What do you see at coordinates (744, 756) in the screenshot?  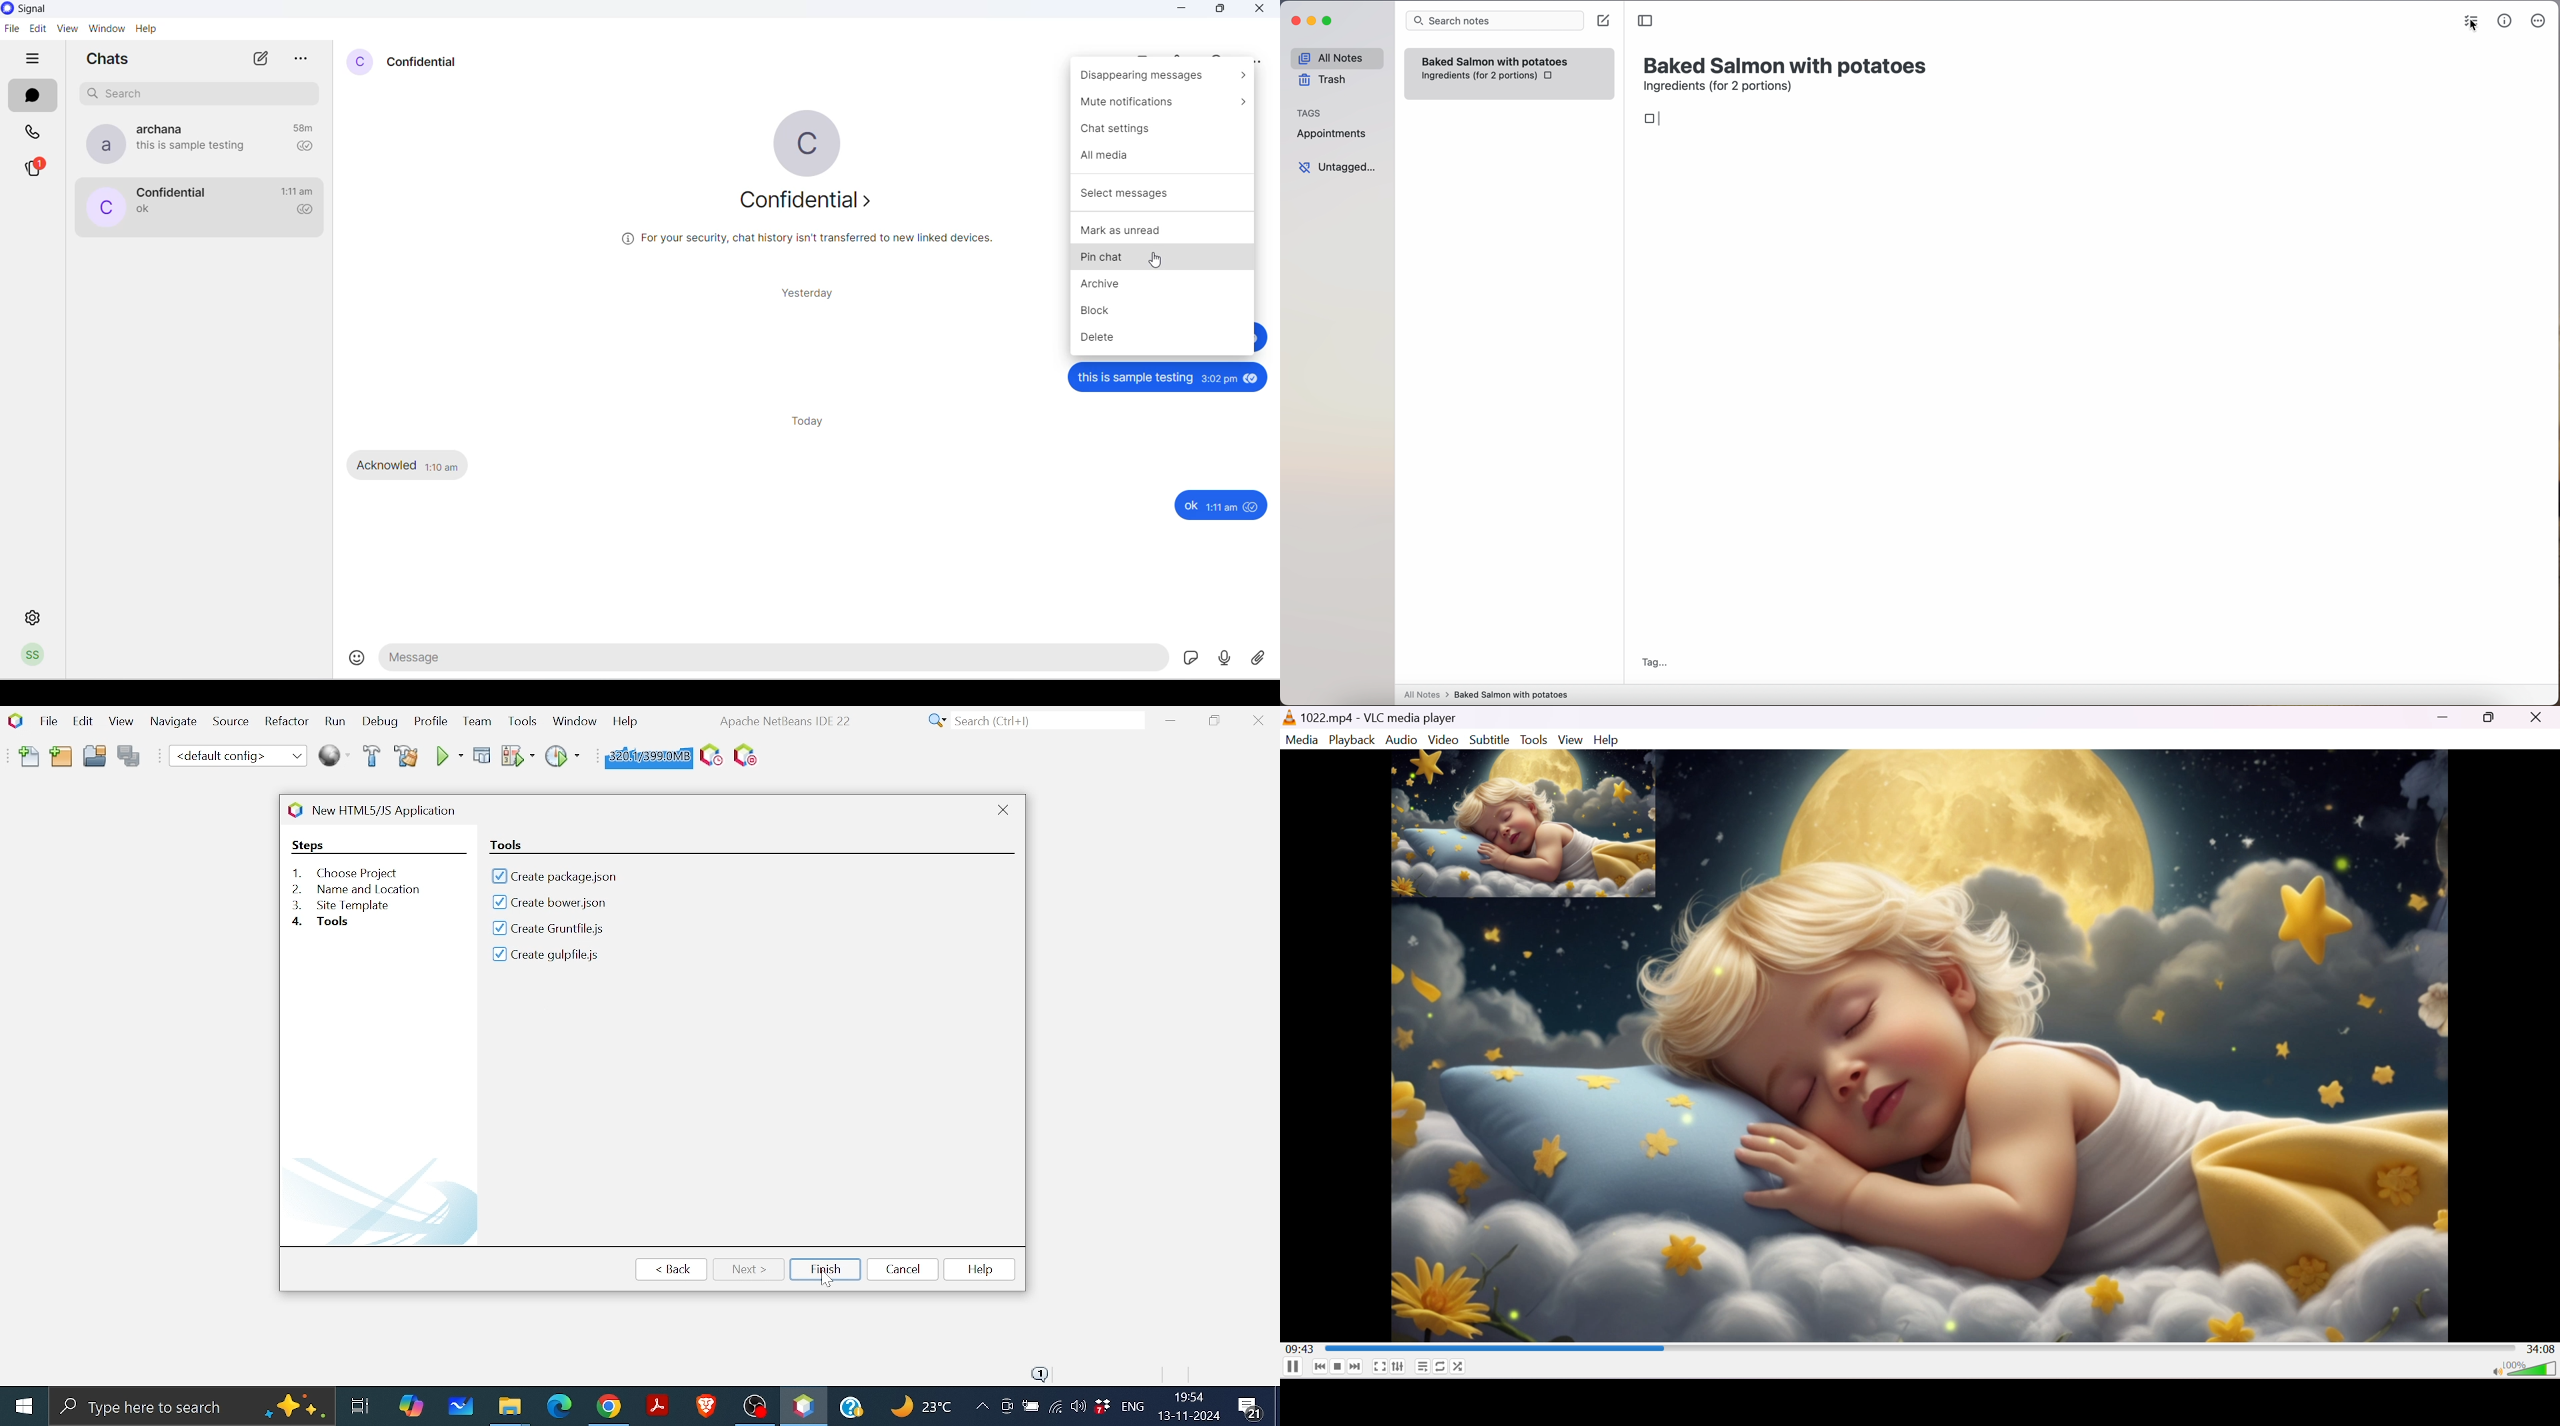 I see `Stop Background Task` at bounding box center [744, 756].